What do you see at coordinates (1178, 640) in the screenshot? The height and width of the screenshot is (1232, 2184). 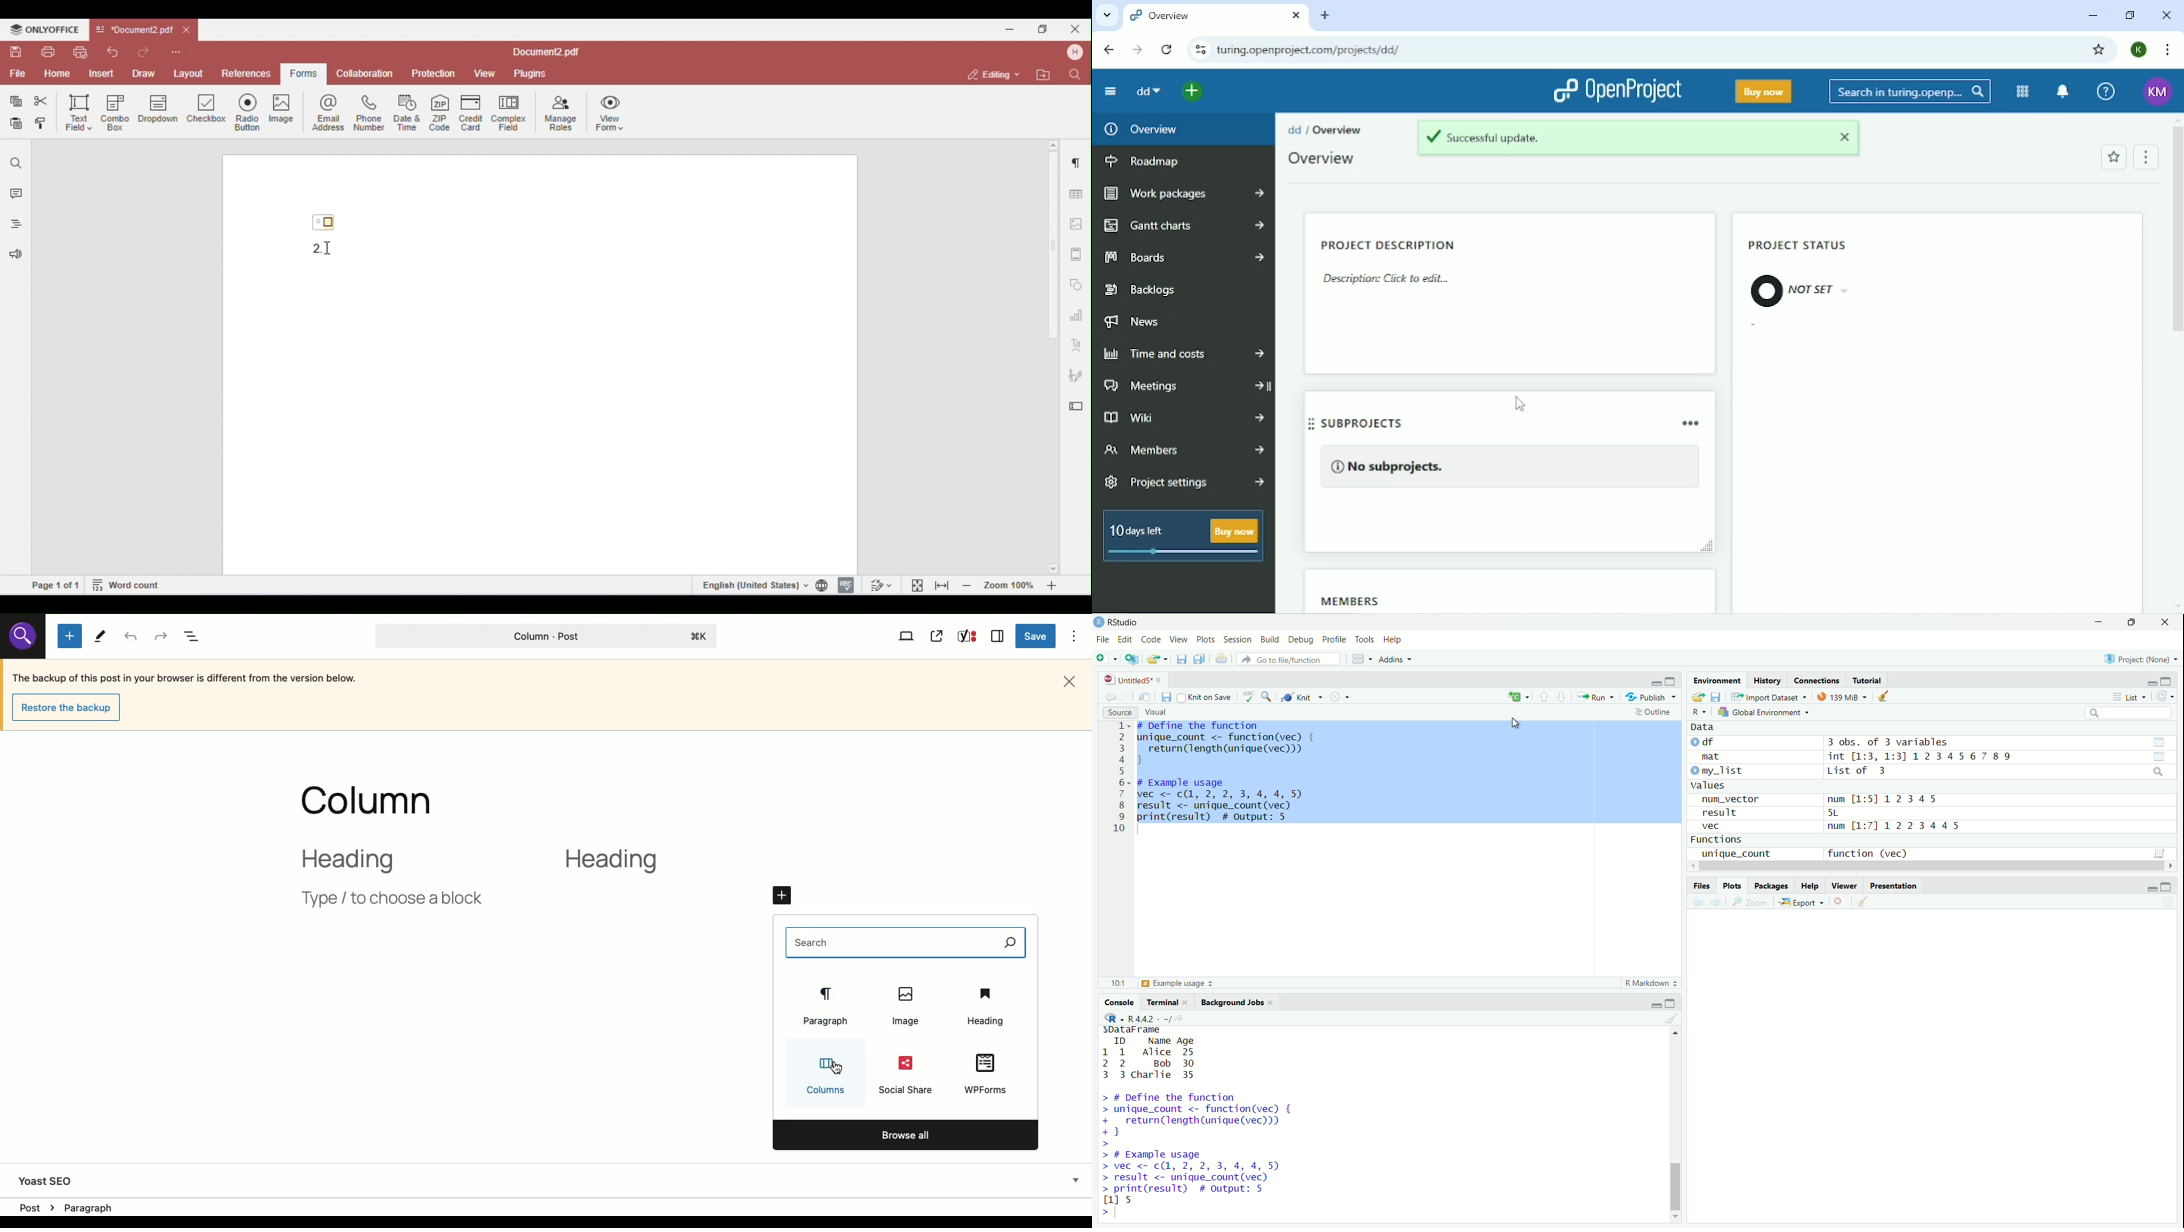 I see `View` at bounding box center [1178, 640].